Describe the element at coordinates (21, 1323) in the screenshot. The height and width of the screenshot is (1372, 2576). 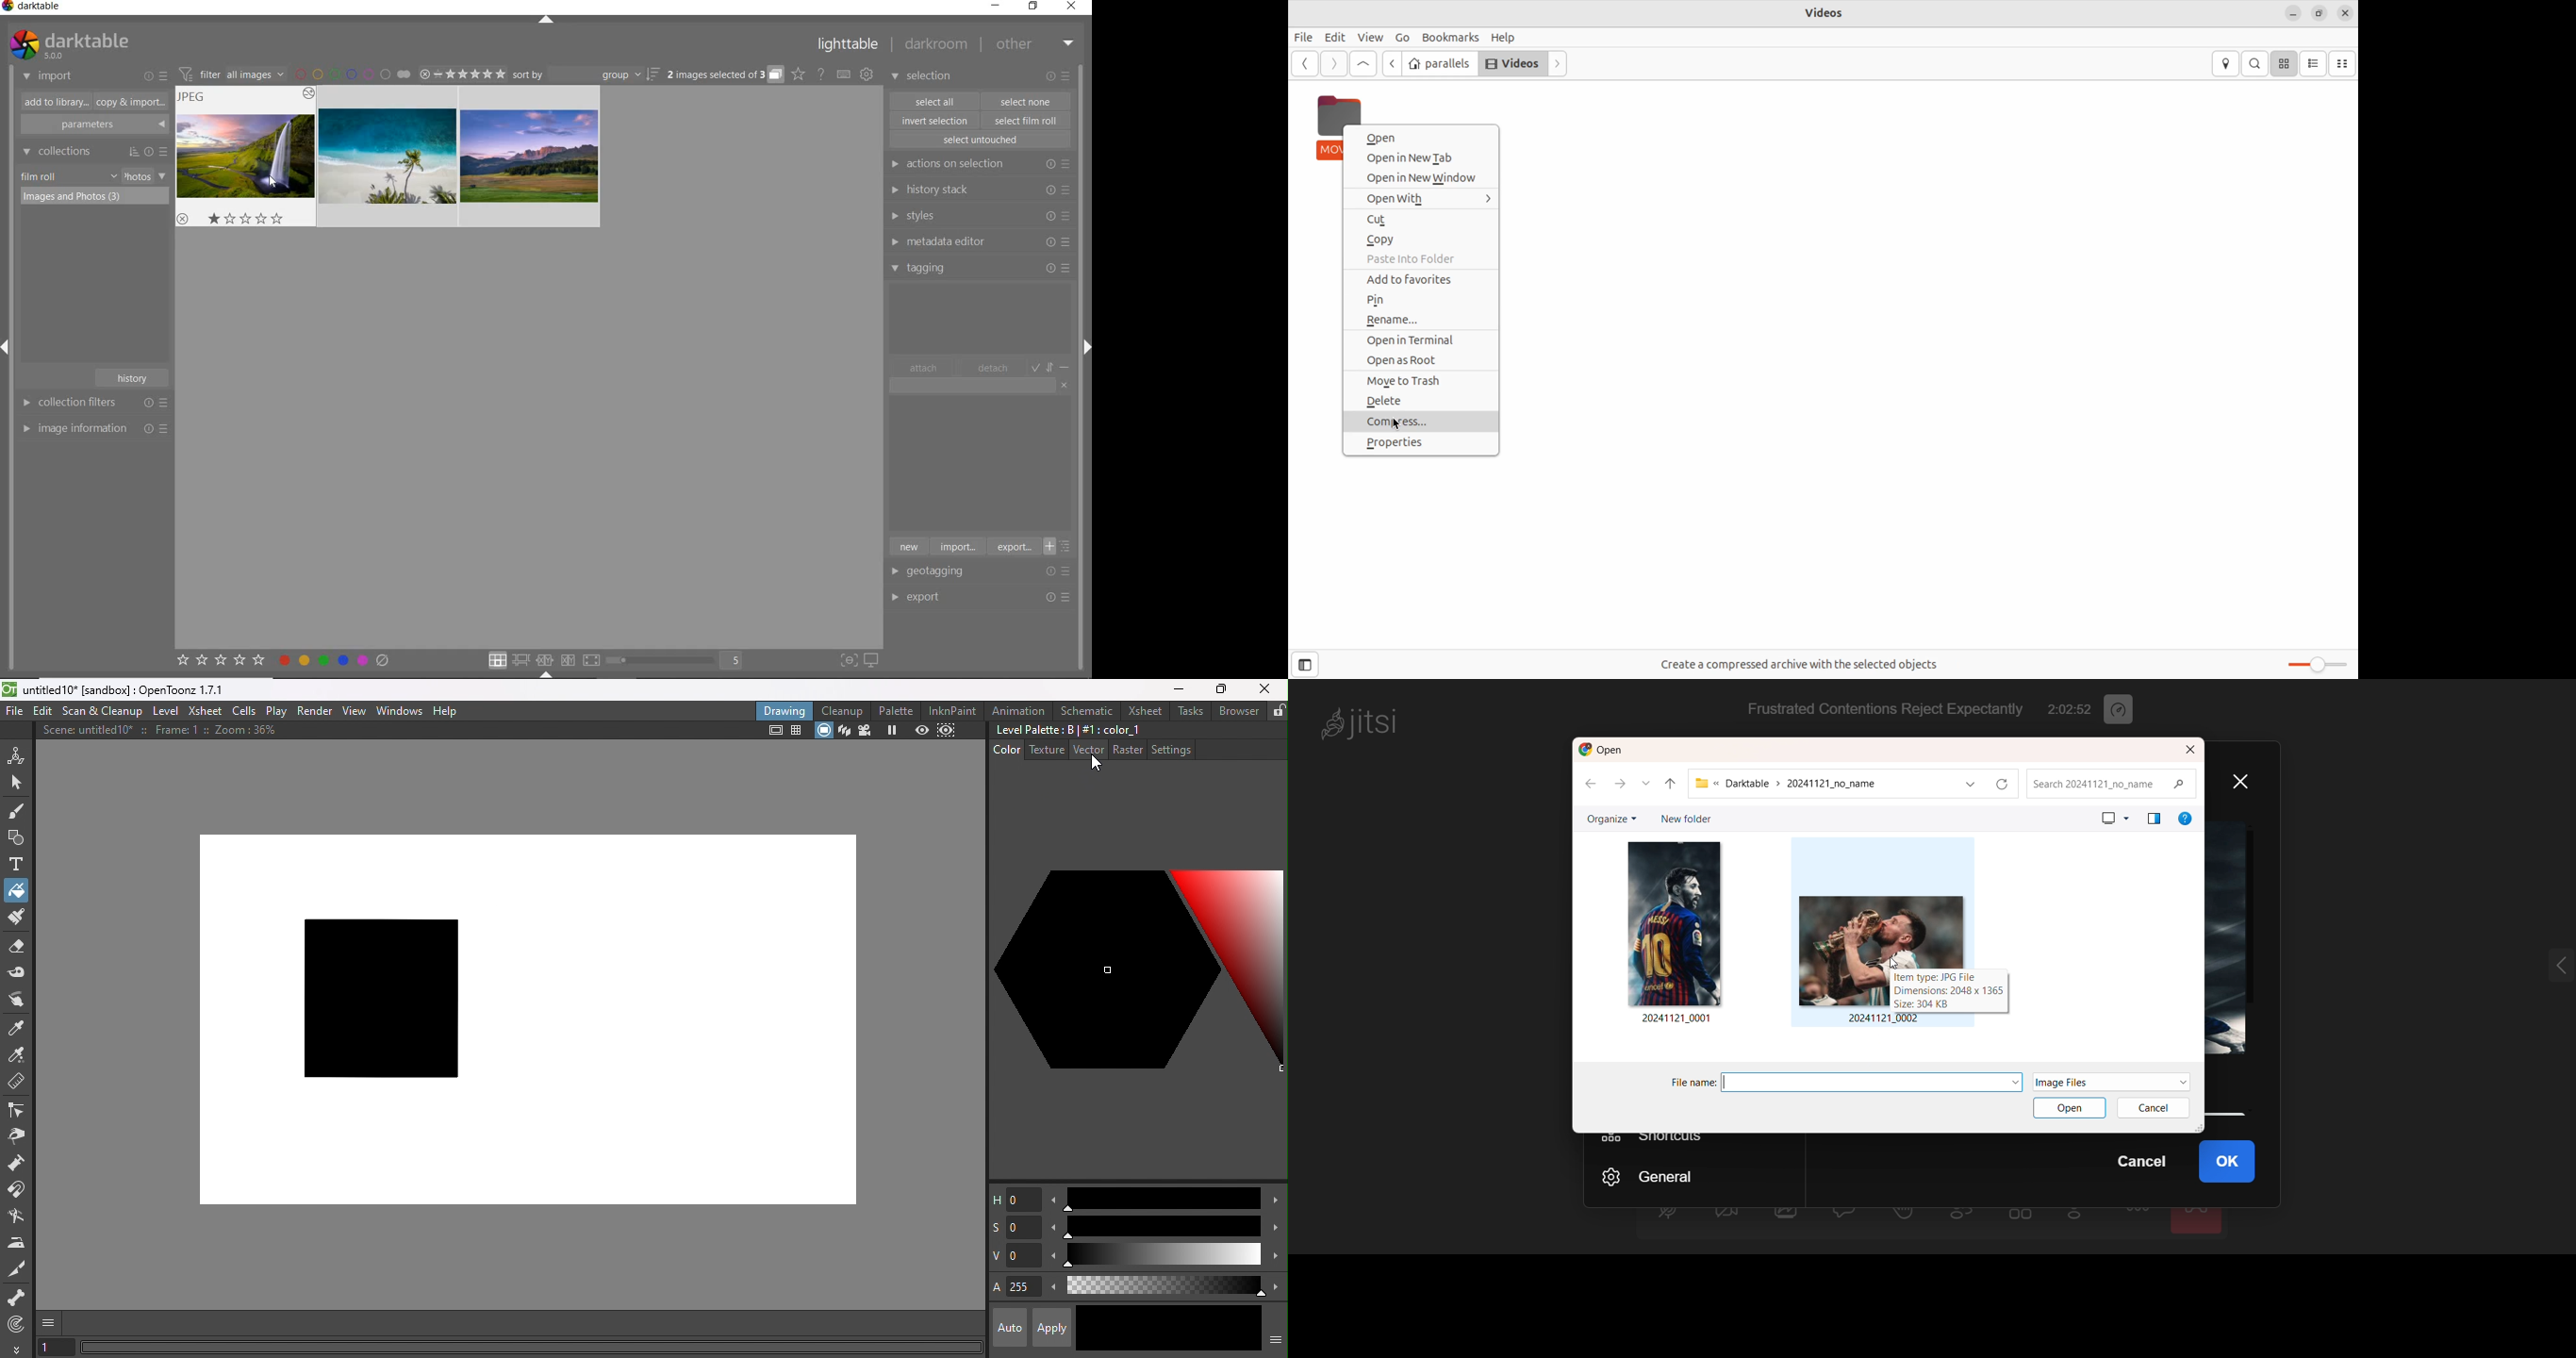
I see `Spiral tool` at that location.